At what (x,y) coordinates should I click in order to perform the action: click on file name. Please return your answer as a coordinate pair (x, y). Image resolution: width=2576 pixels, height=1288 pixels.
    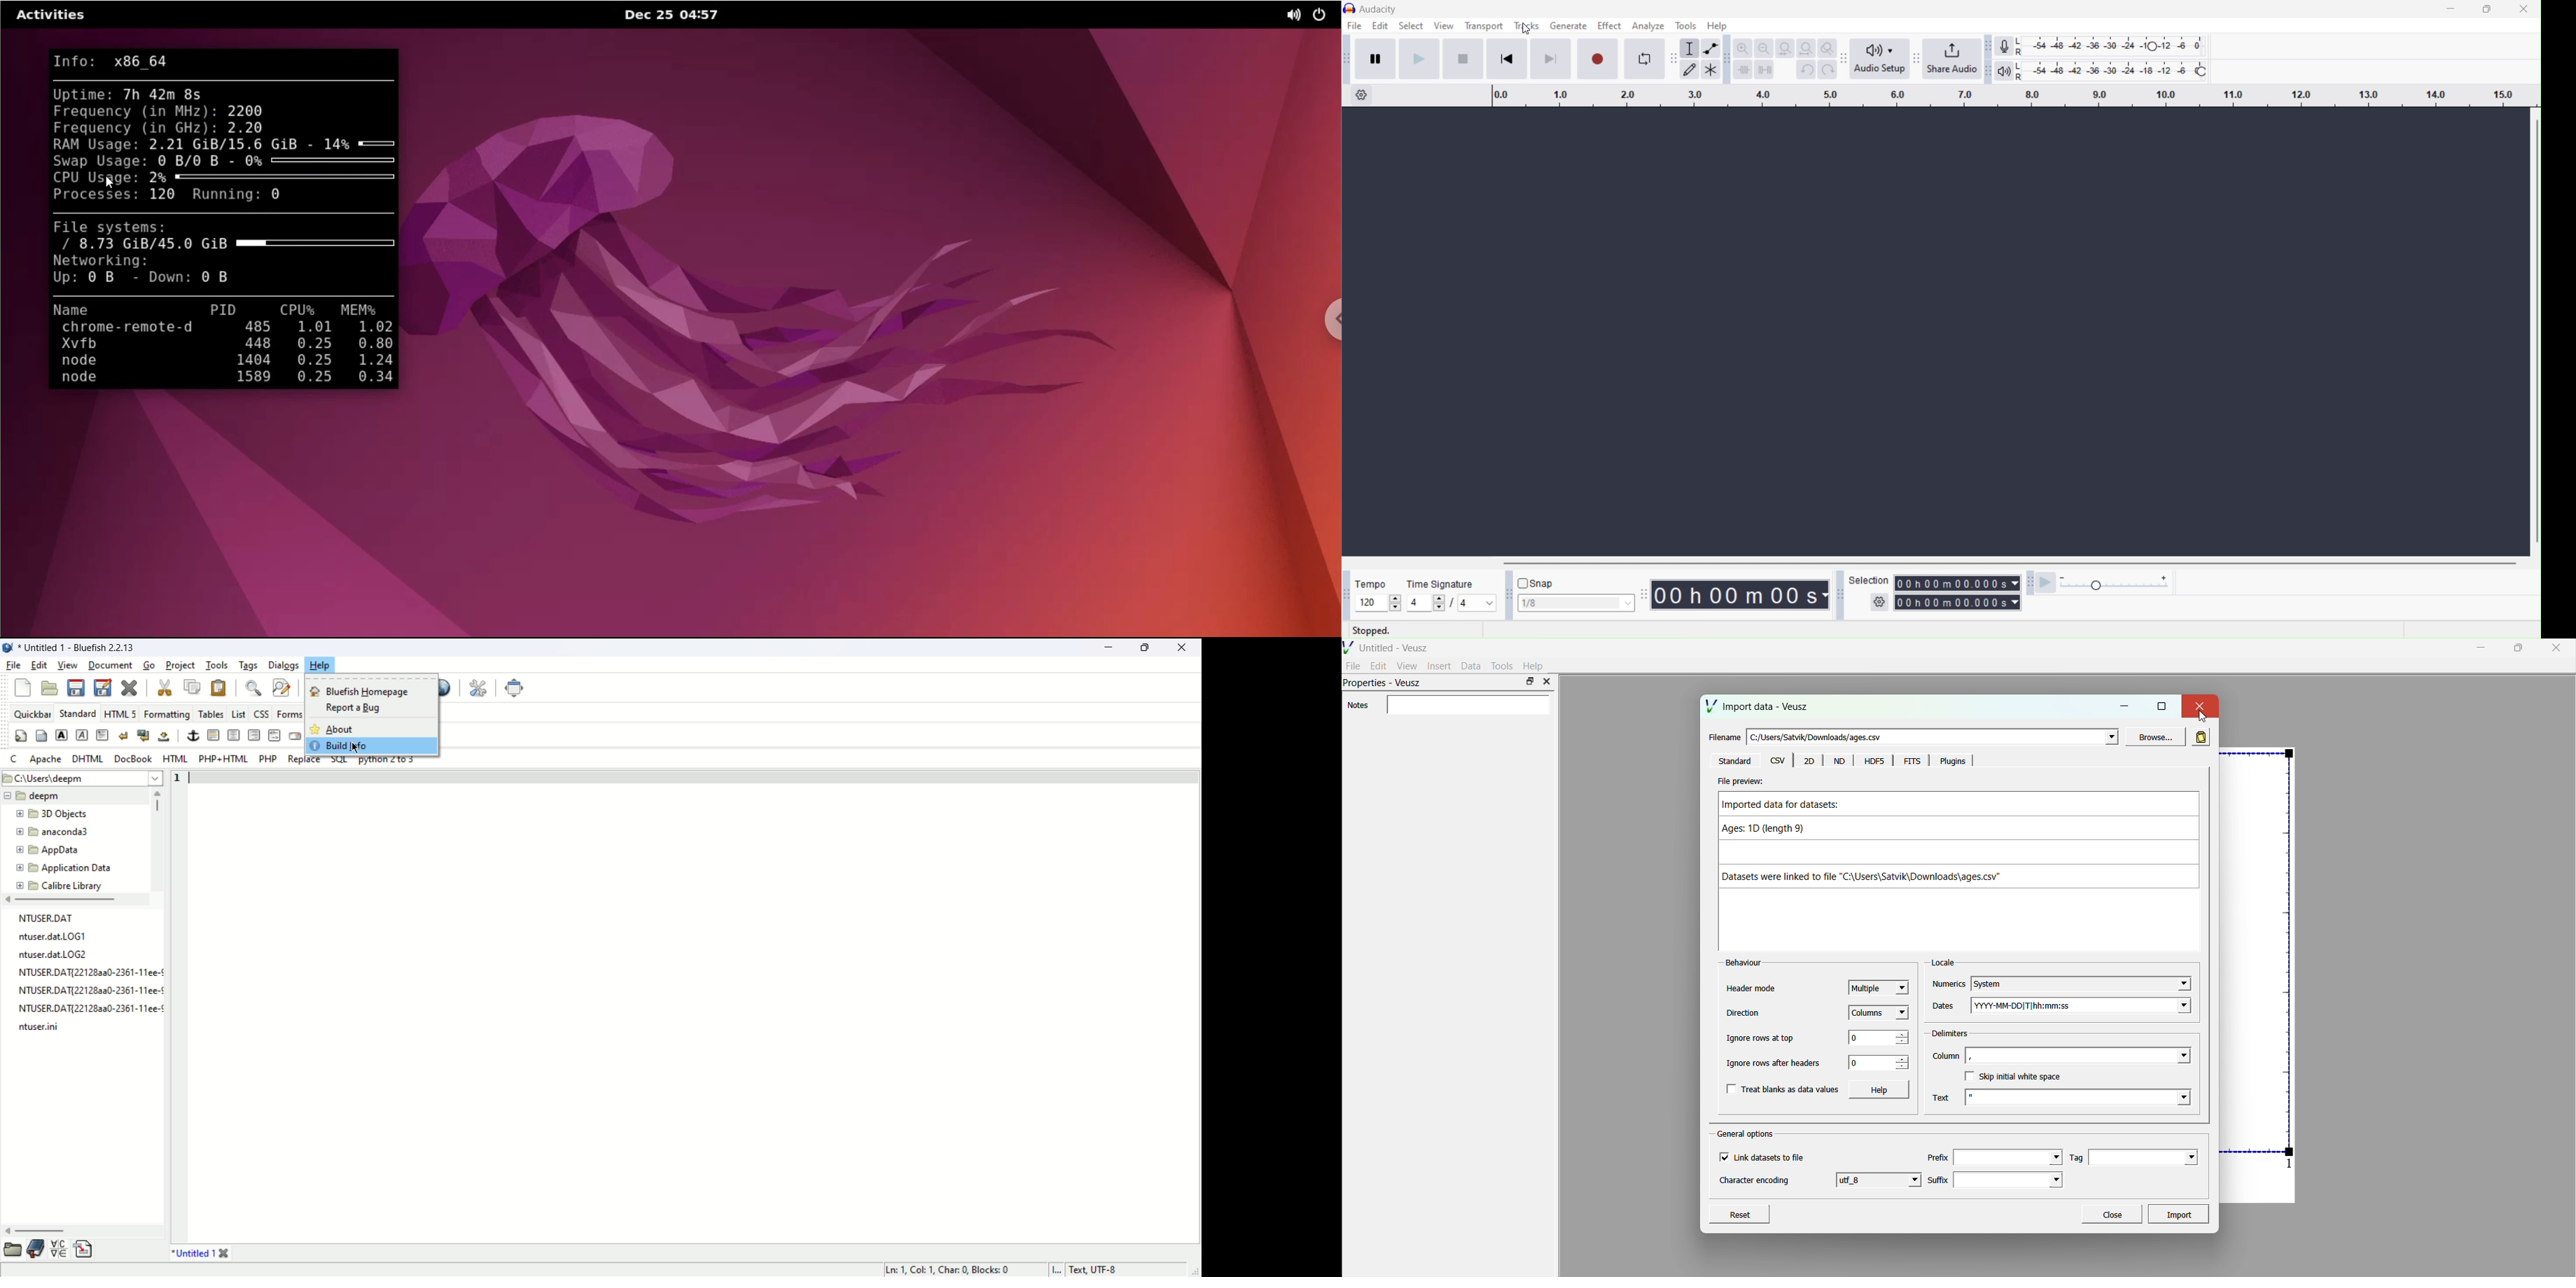
    Looking at the image, I should click on (91, 1006).